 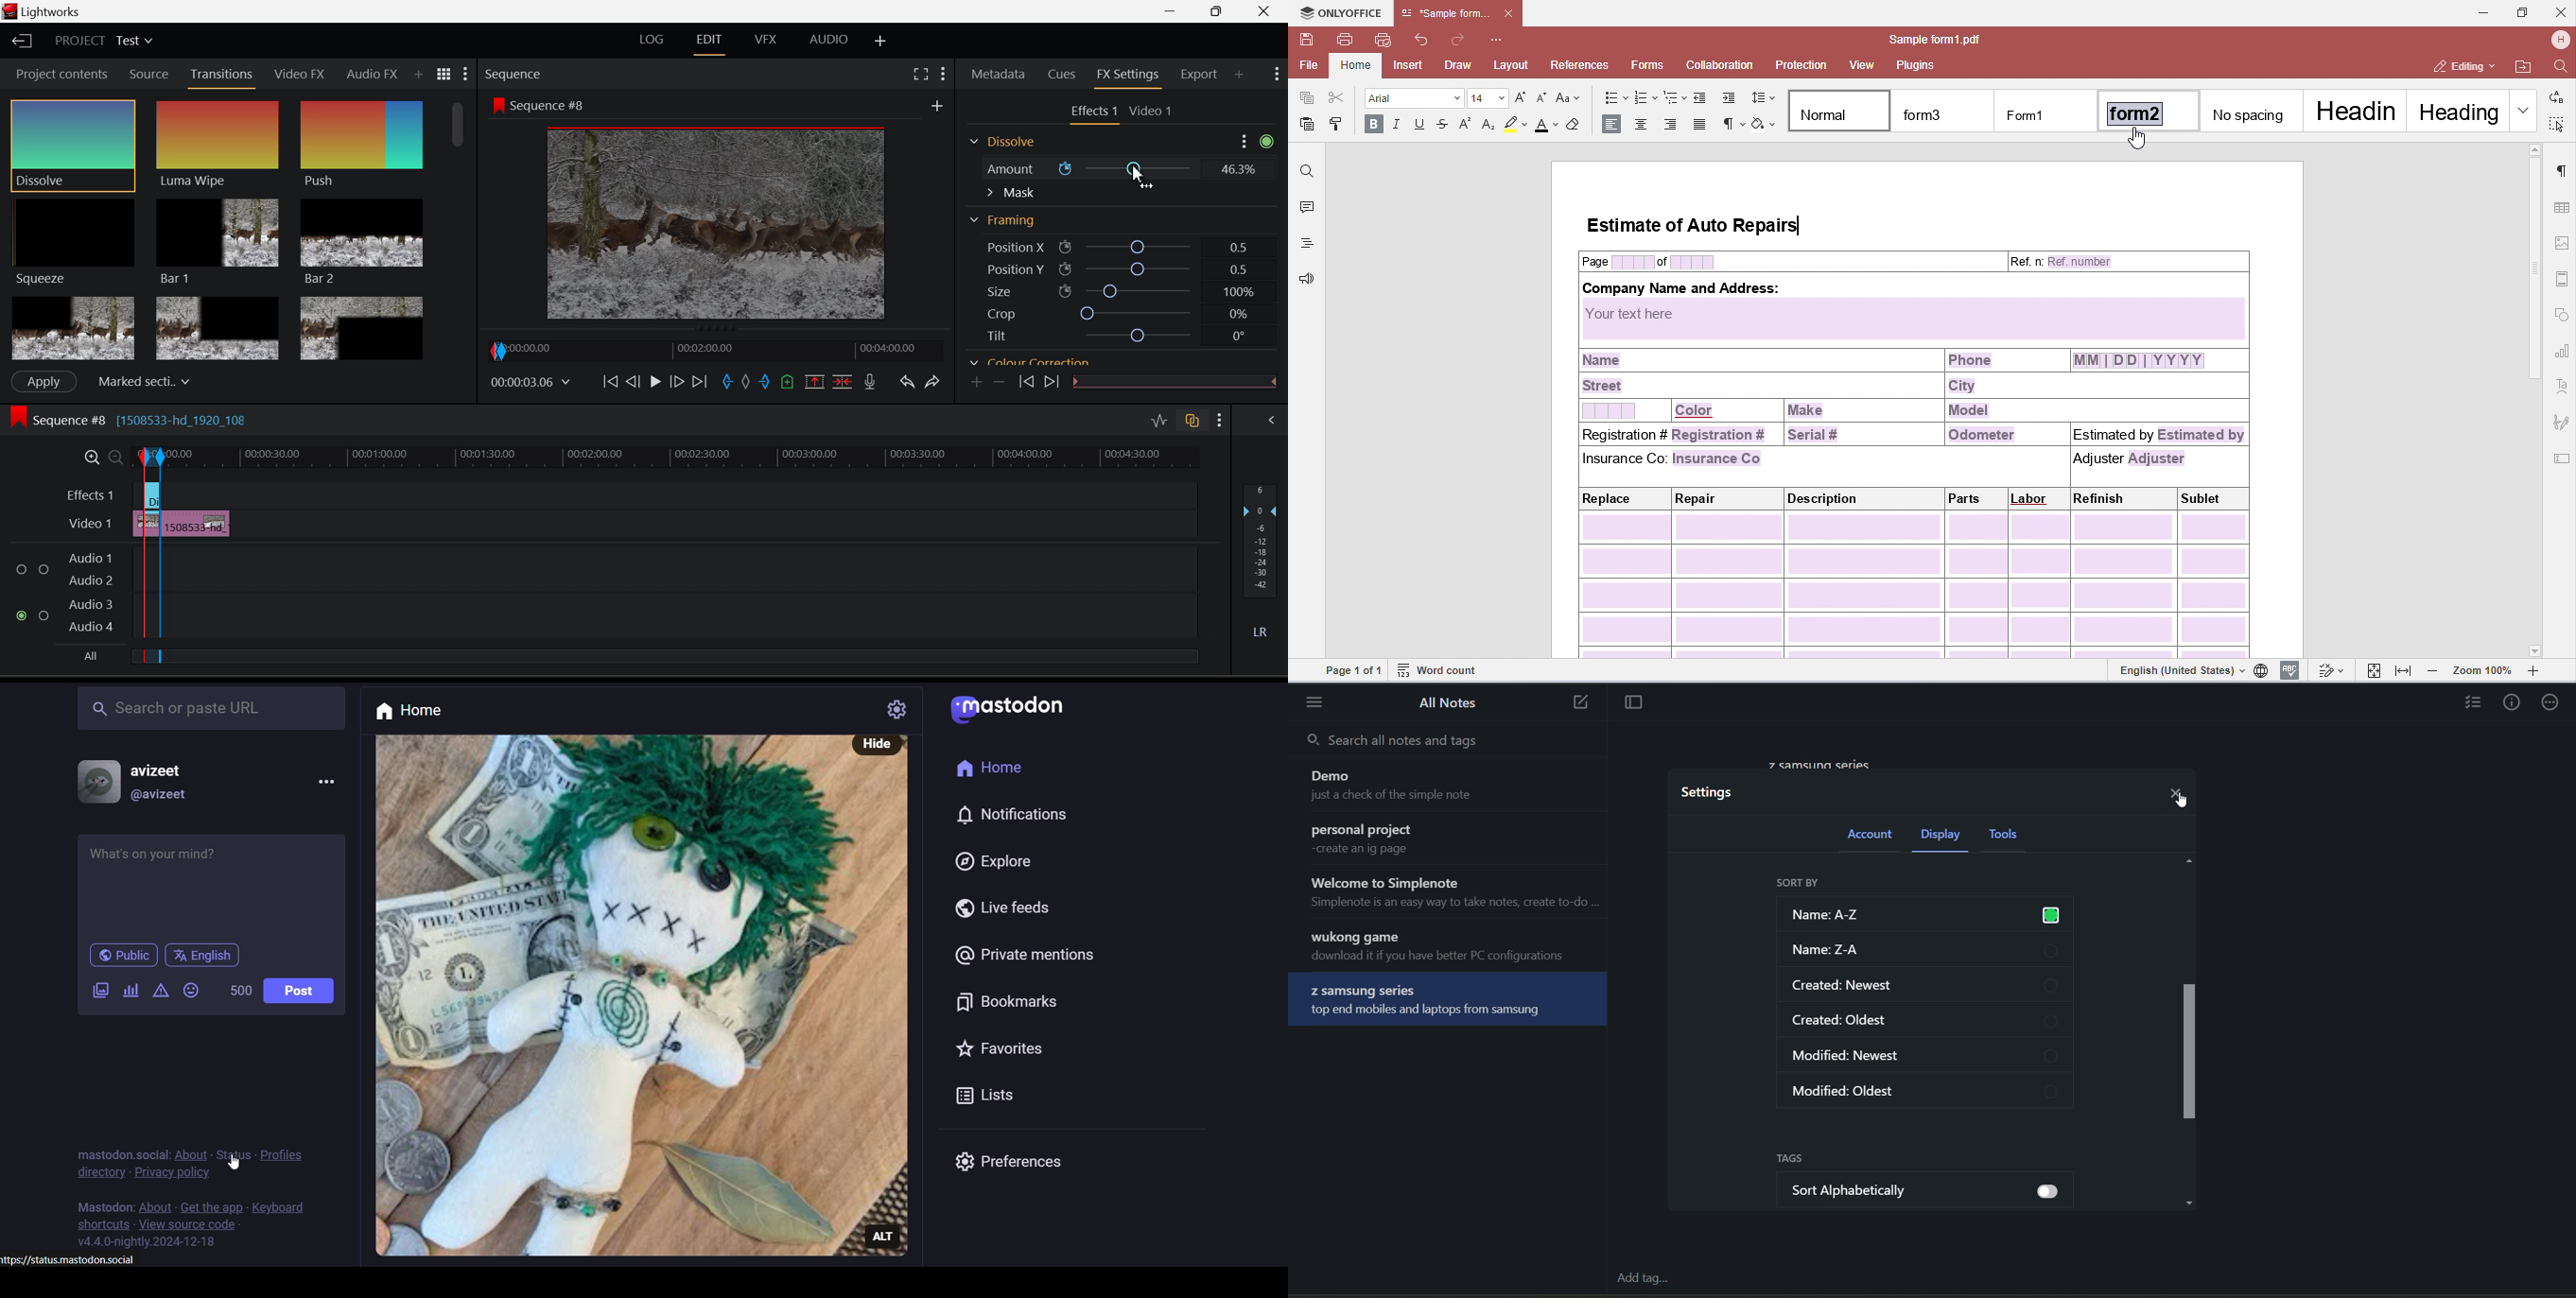 What do you see at coordinates (607, 996) in the screenshot?
I see `post with picture` at bounding box center [607, 996].